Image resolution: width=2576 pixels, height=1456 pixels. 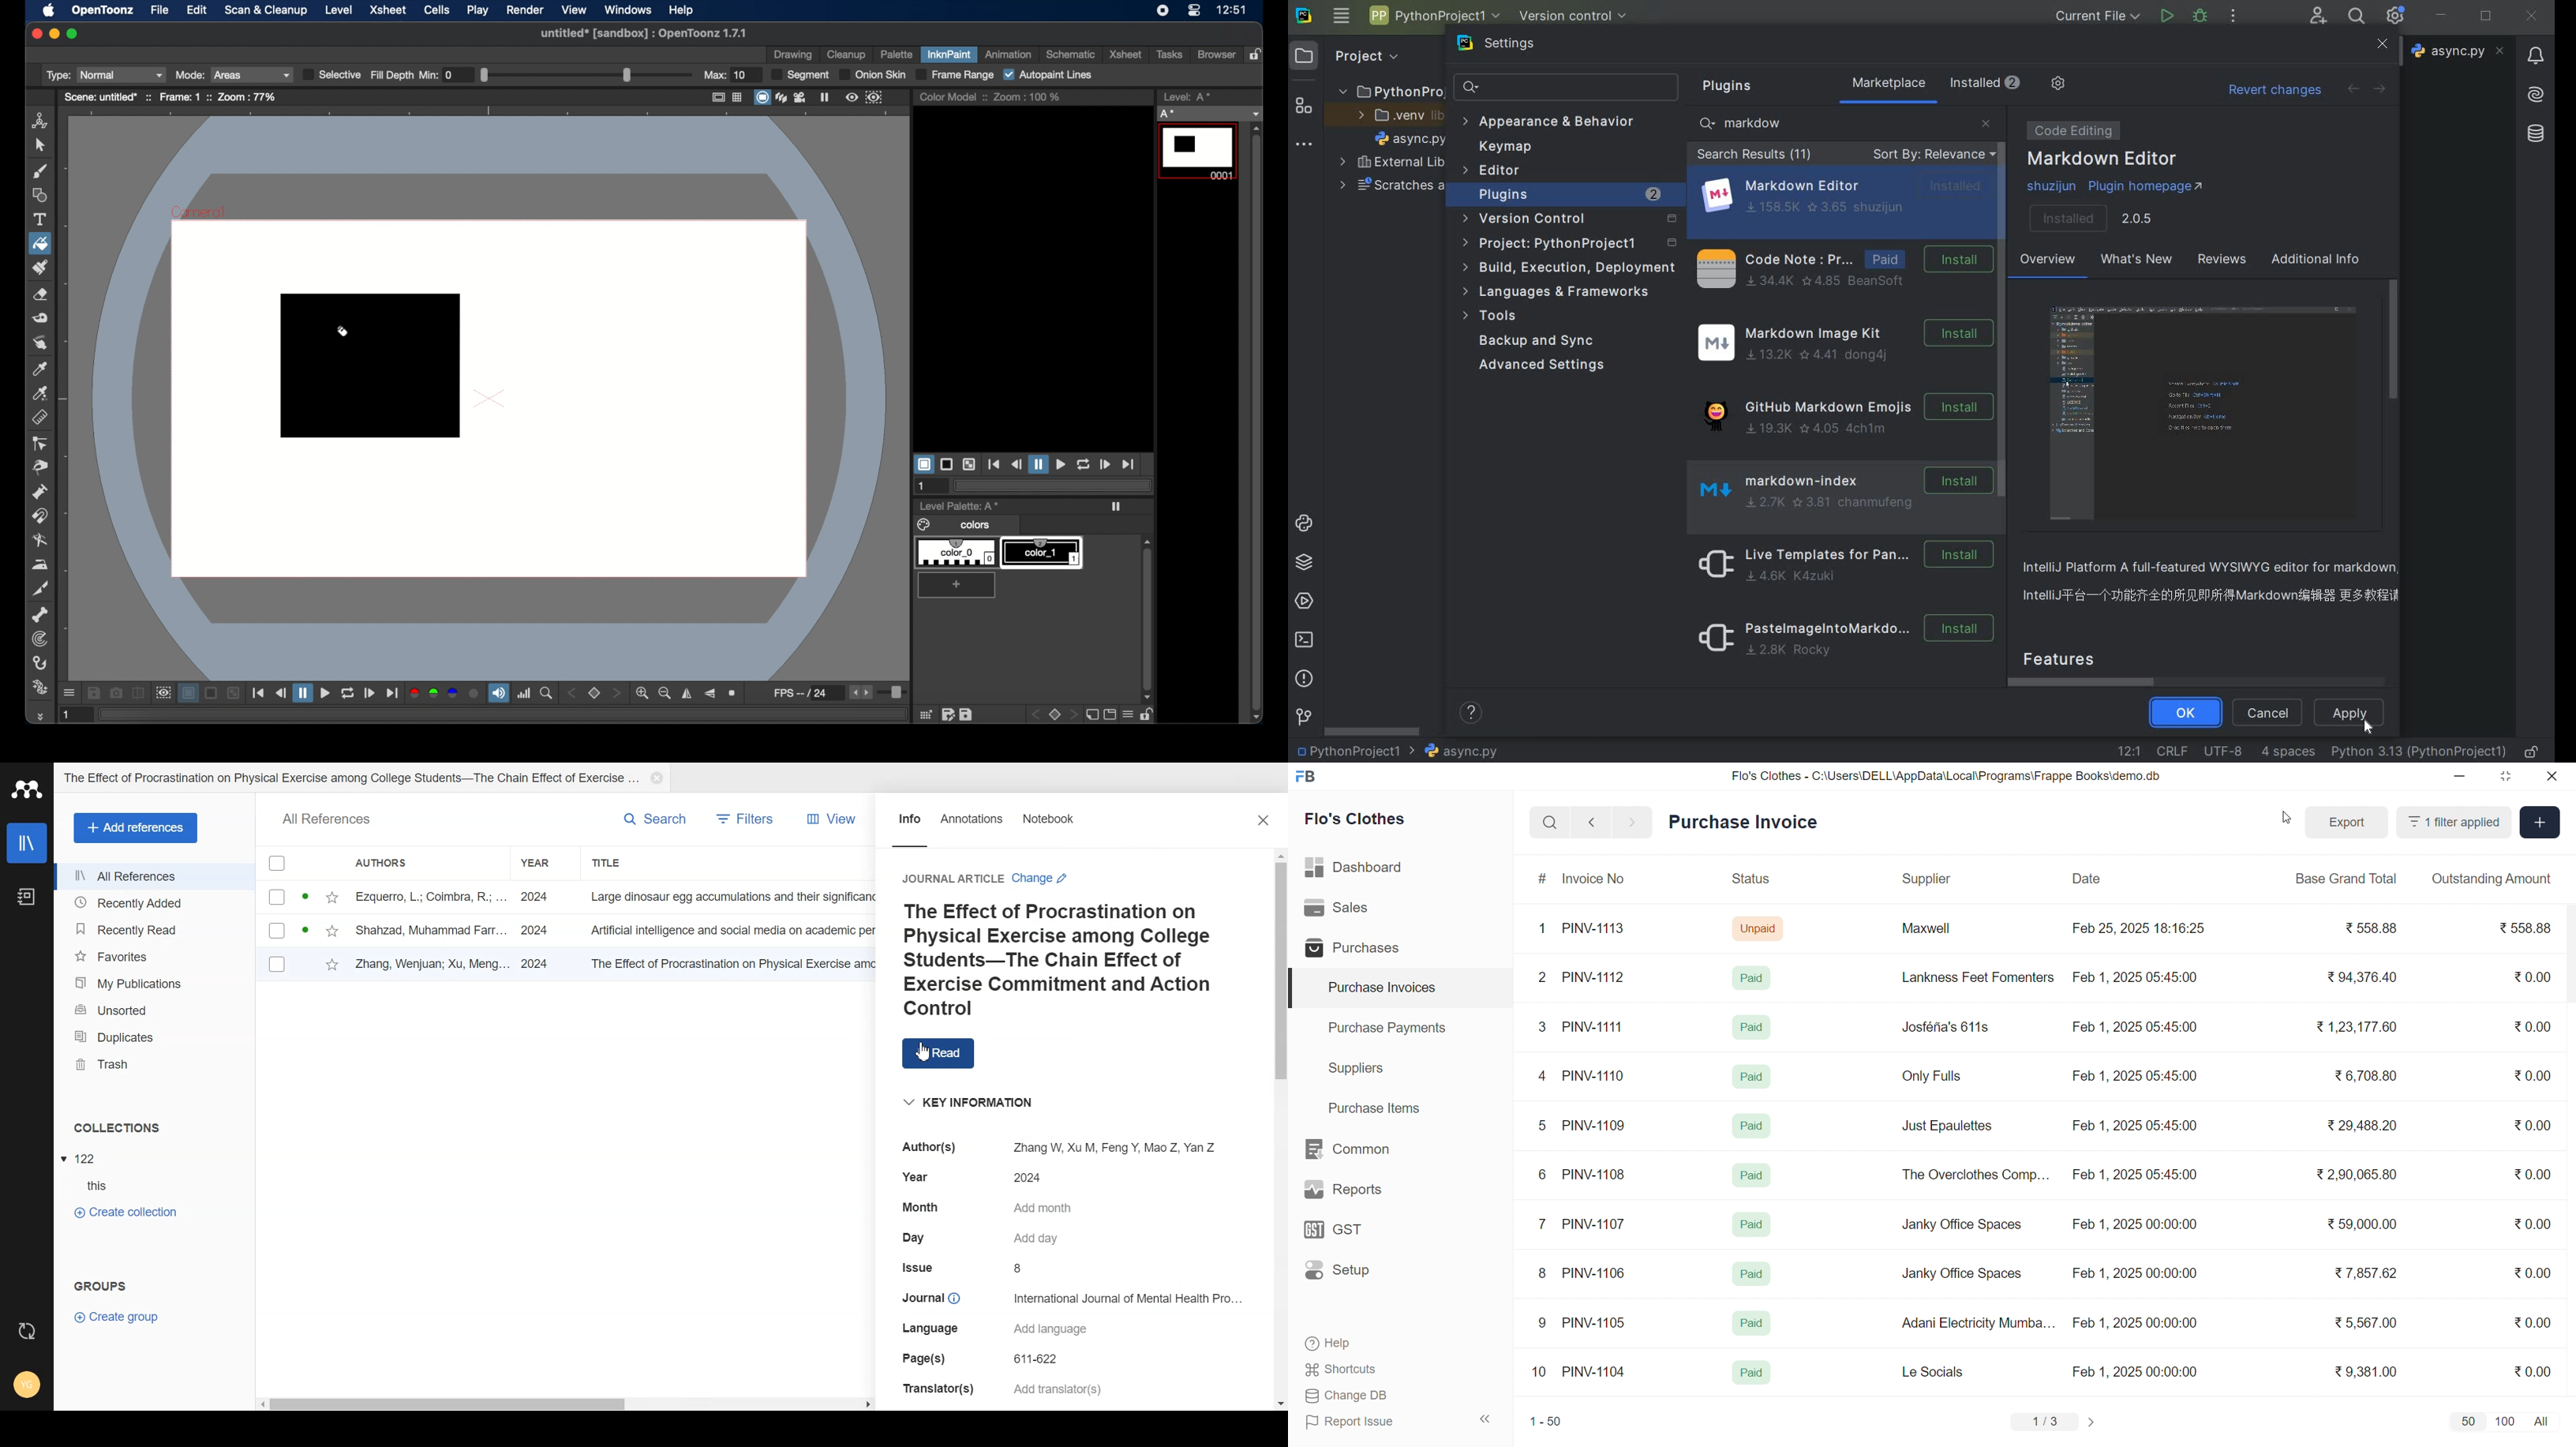 What do you see at coordinates (1542, 1373) in the screenshot?
I see `10` at bounding box center [1542, 1373].